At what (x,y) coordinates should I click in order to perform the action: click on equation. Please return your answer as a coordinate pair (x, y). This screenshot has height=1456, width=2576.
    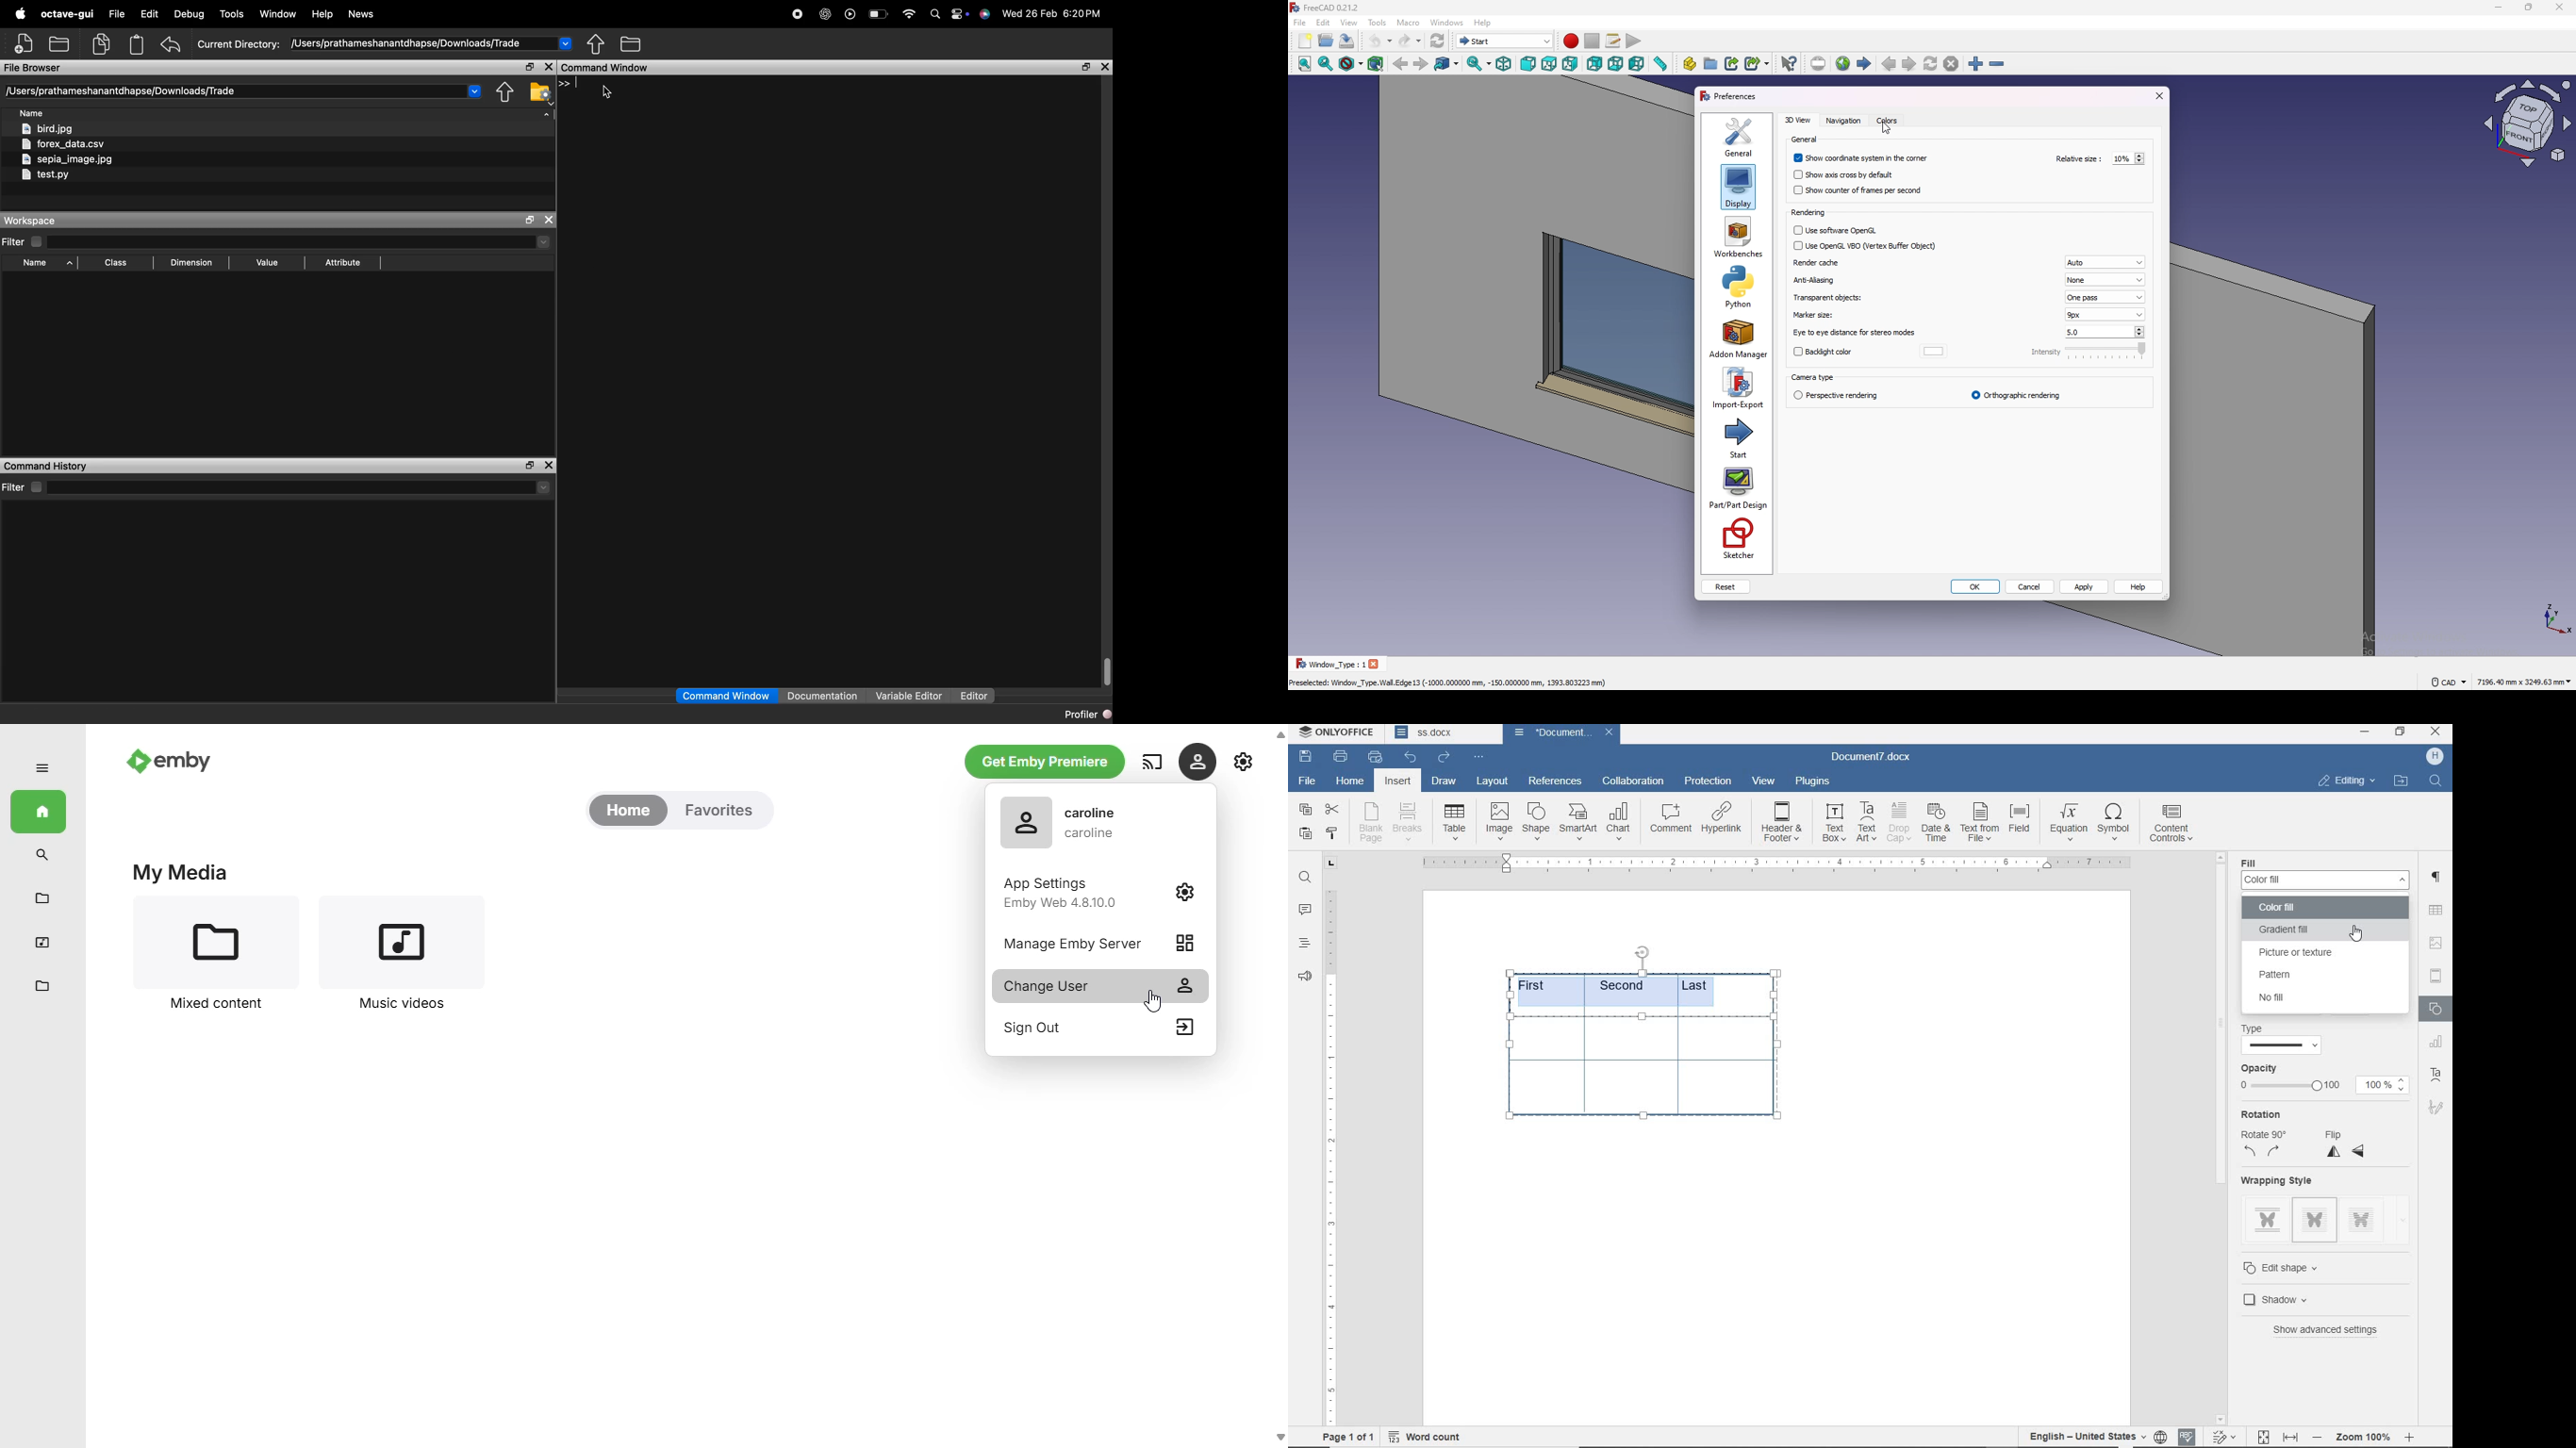
    Looking at the image, I should click on (2070, 823).